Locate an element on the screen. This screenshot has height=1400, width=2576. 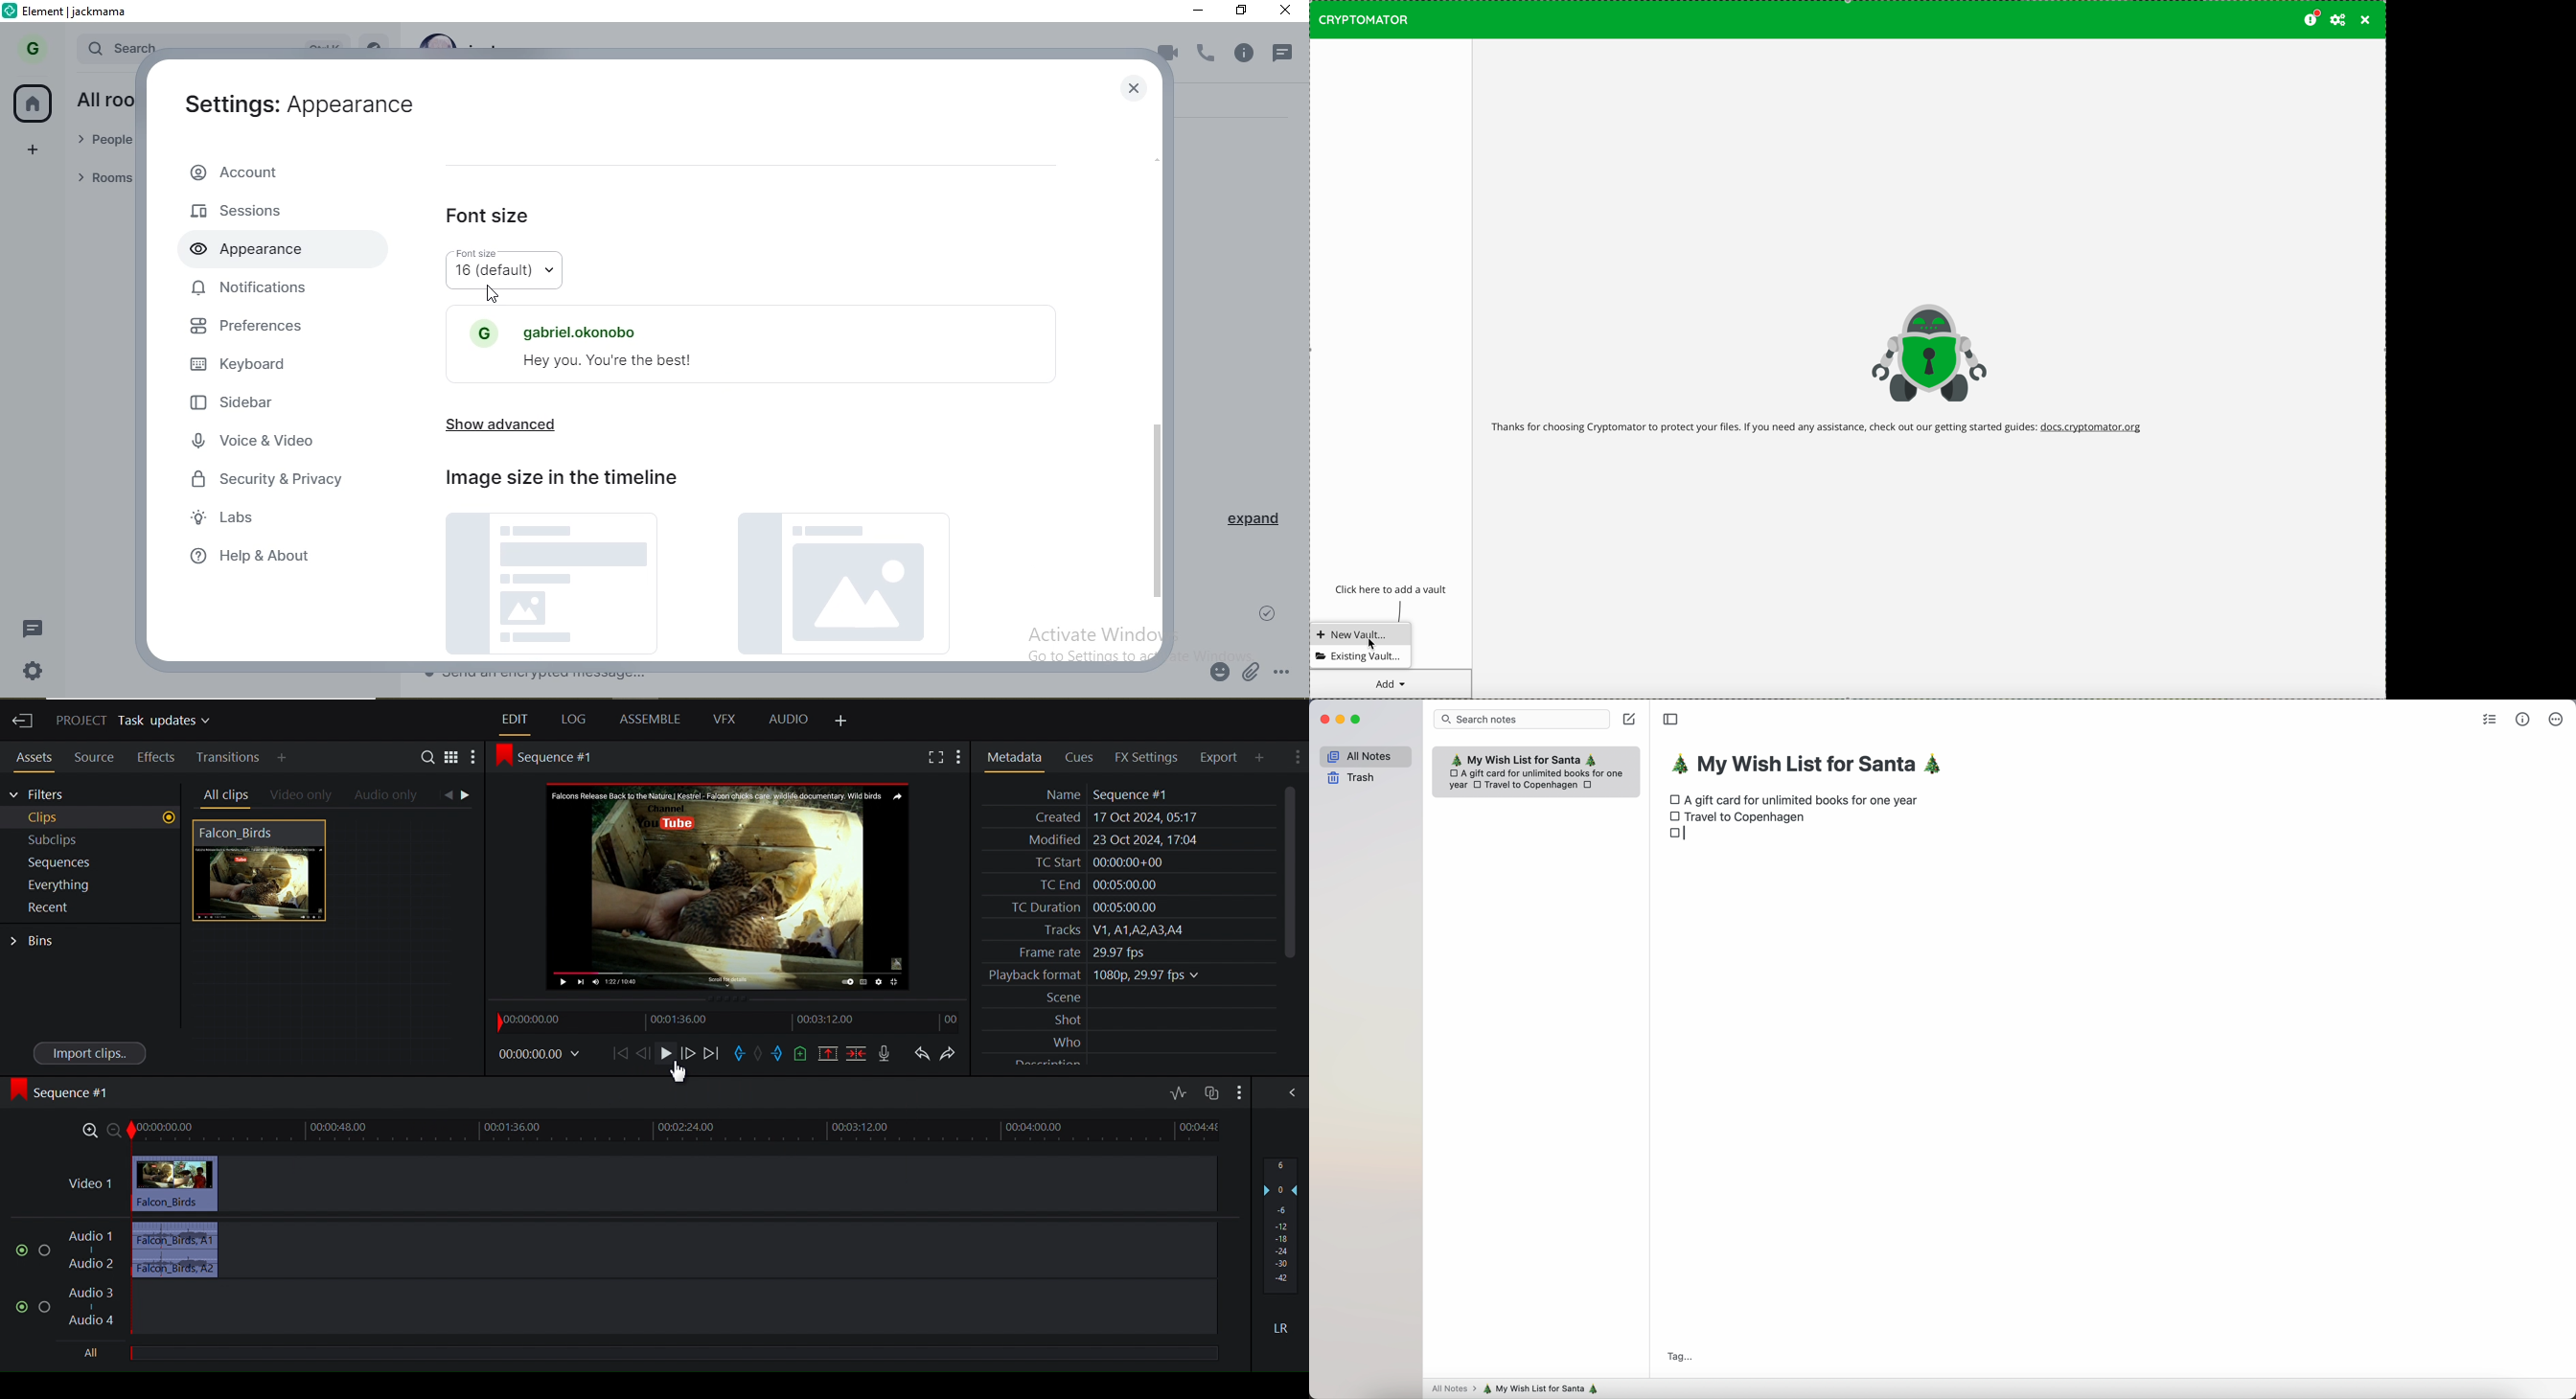
picture is located at coordinates (705, 587).